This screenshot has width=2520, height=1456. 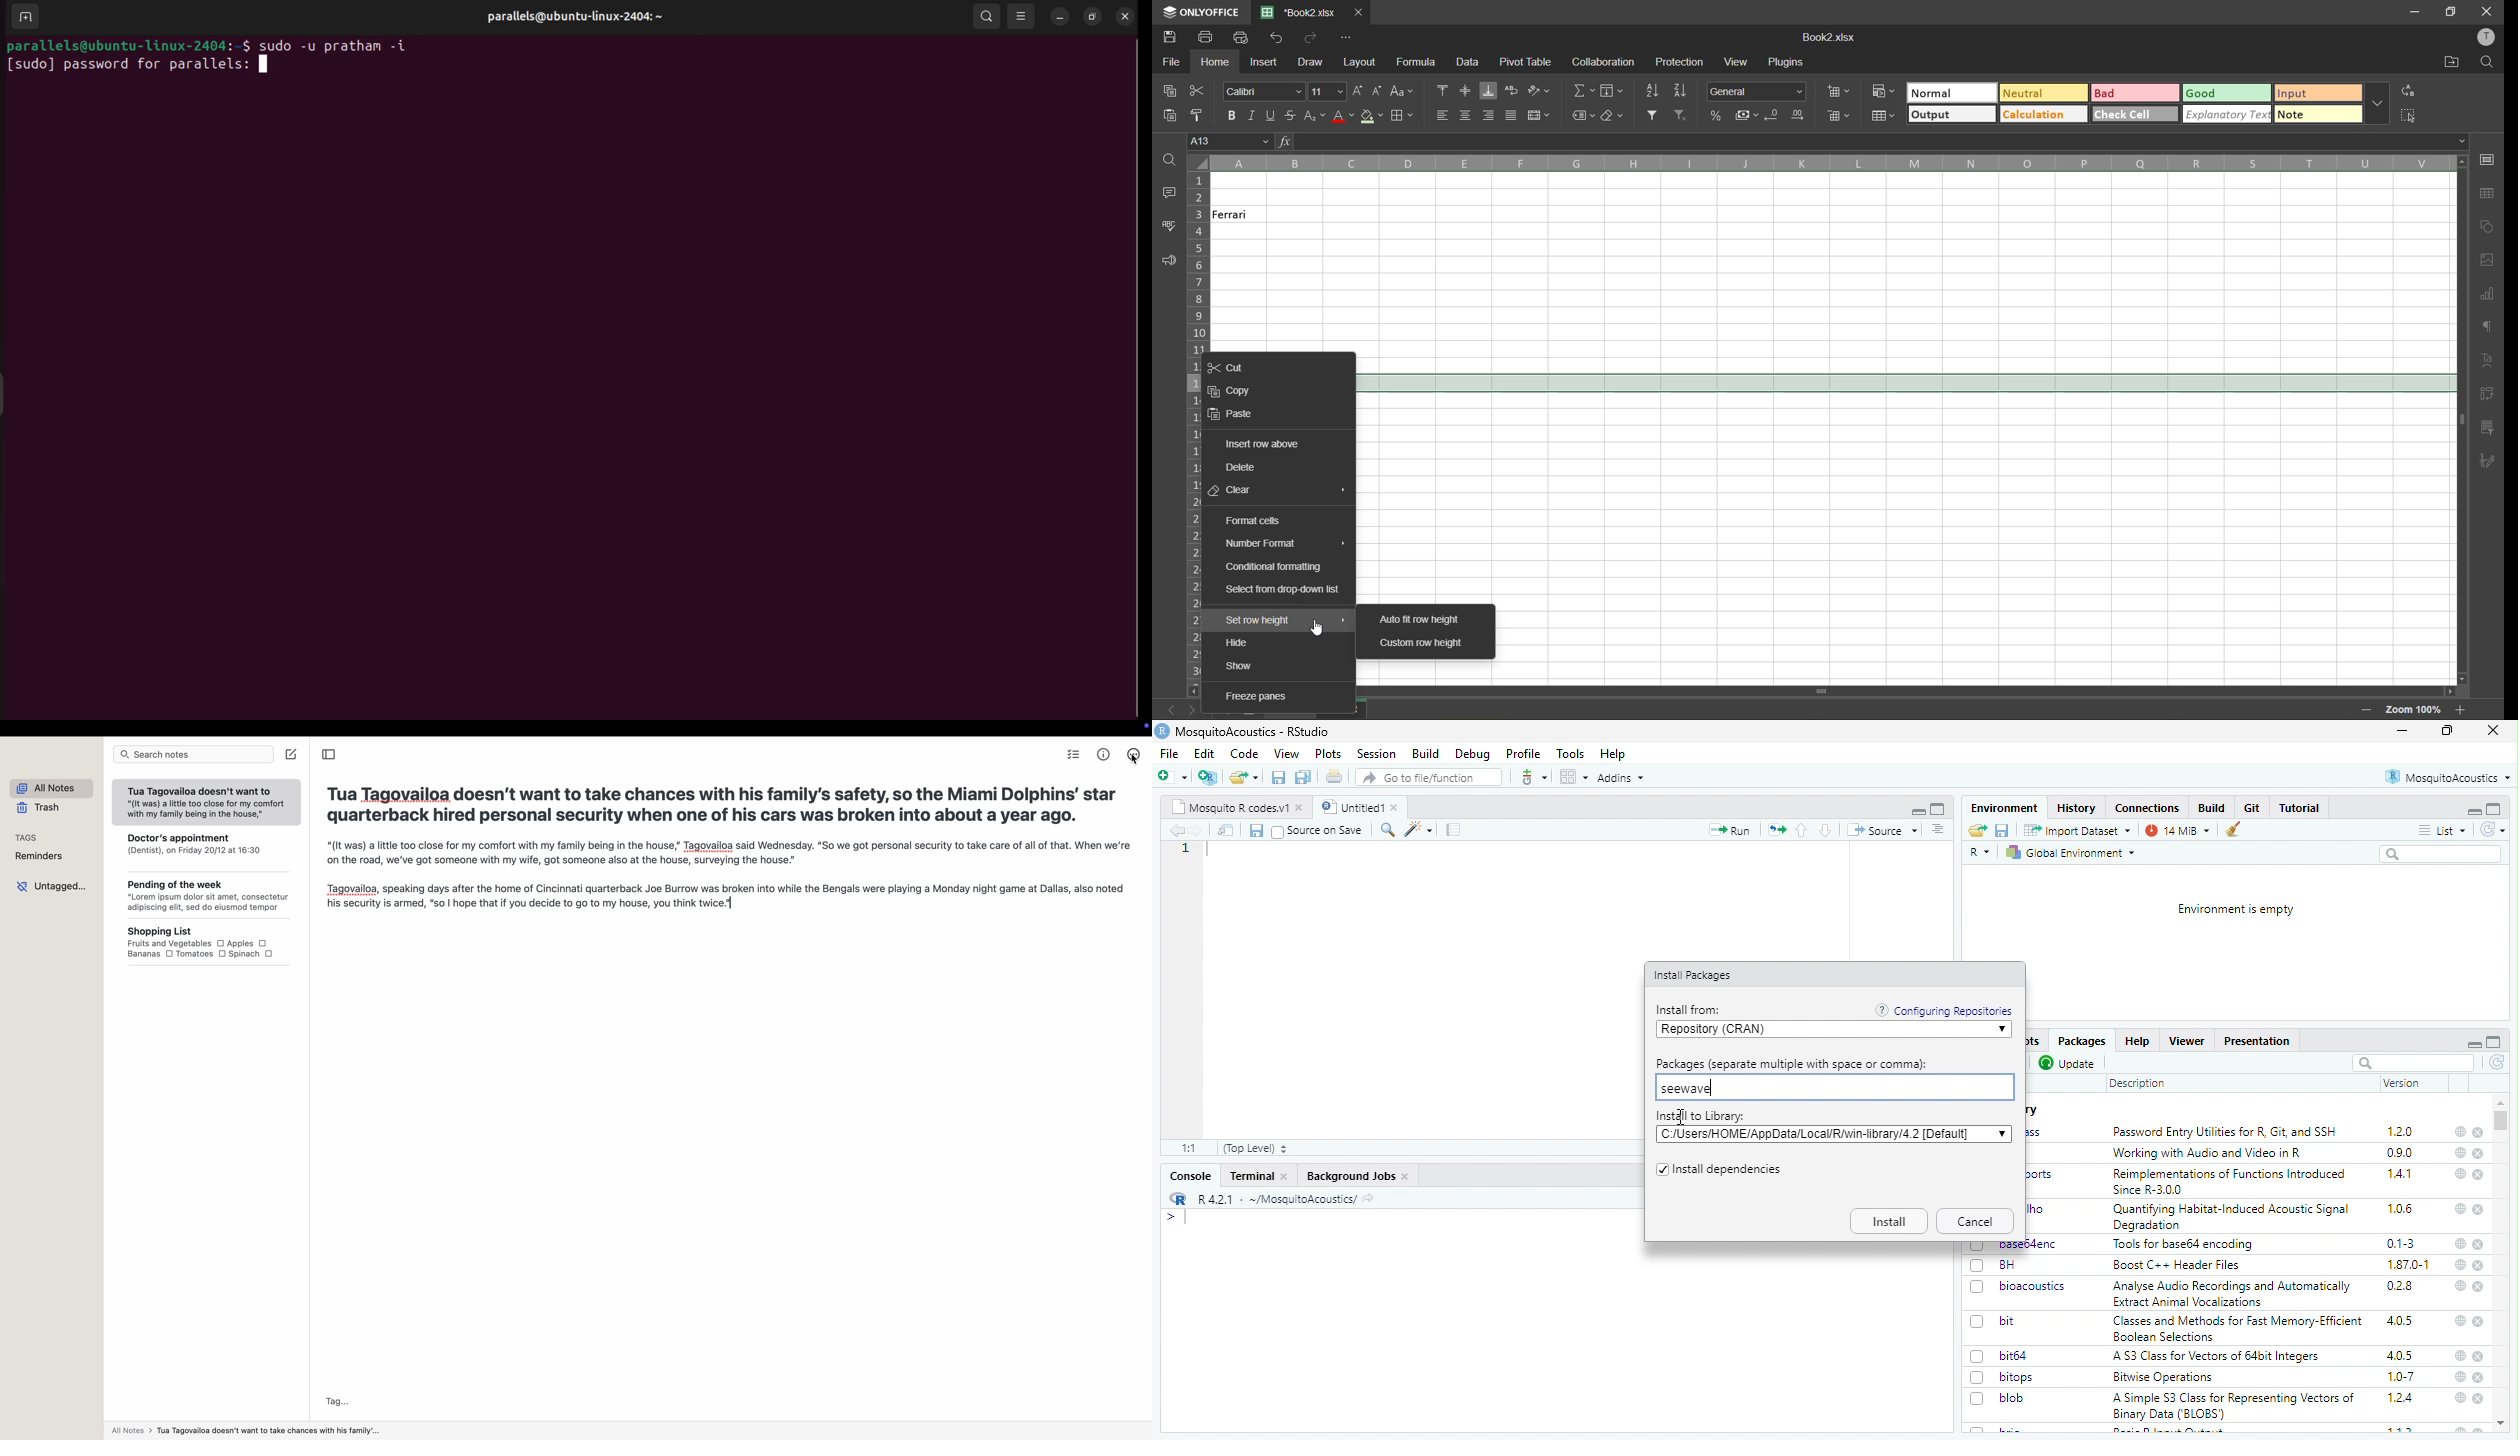 I want to click on customize quick access toolbar, so click(x=1344, y=37).